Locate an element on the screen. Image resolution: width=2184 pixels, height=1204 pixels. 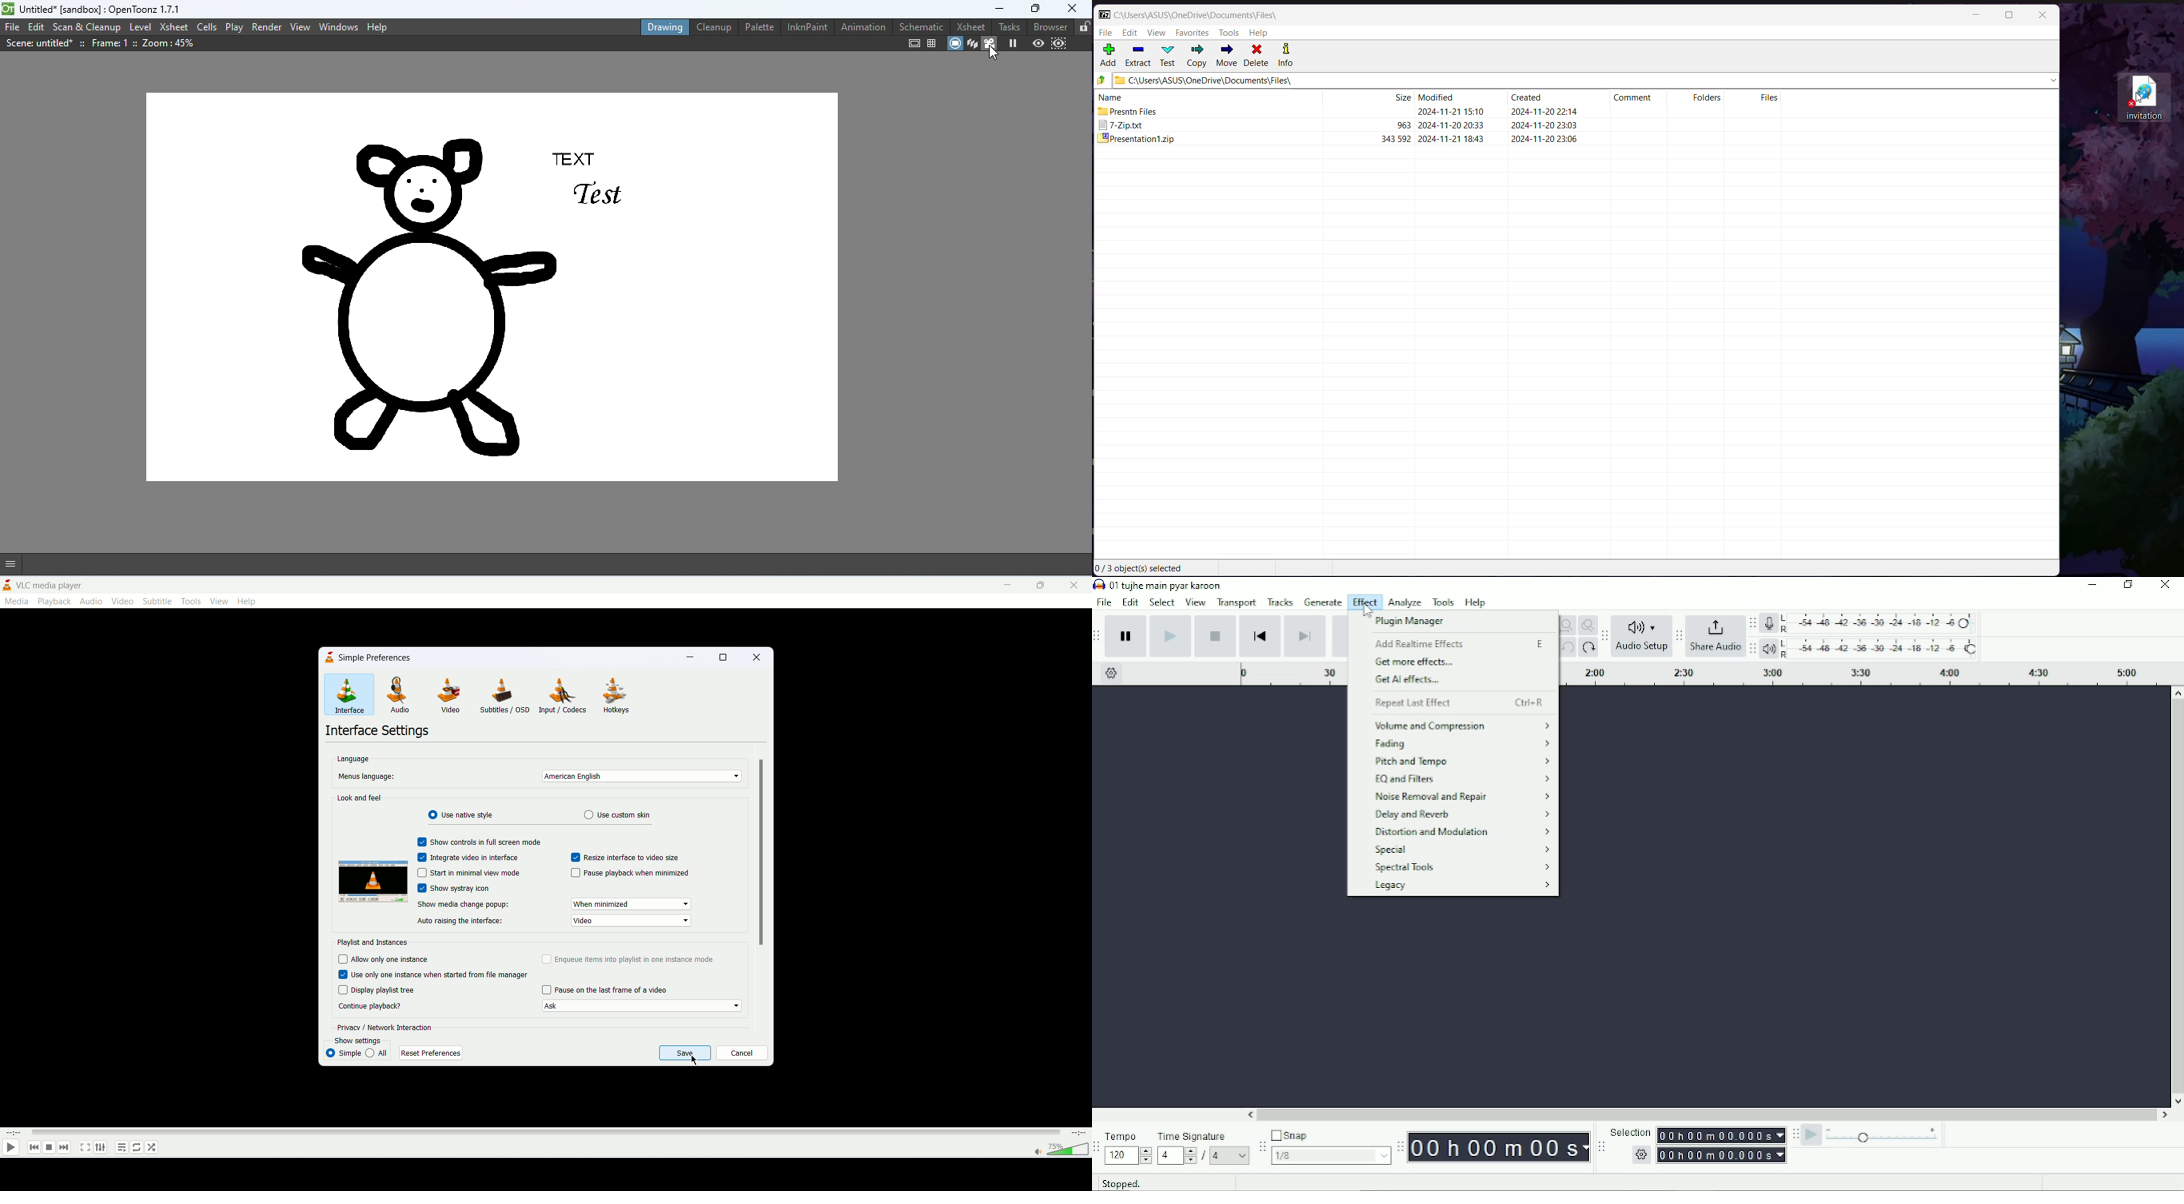
Audacity time toolbar is located at coordinates (1399, 1146).